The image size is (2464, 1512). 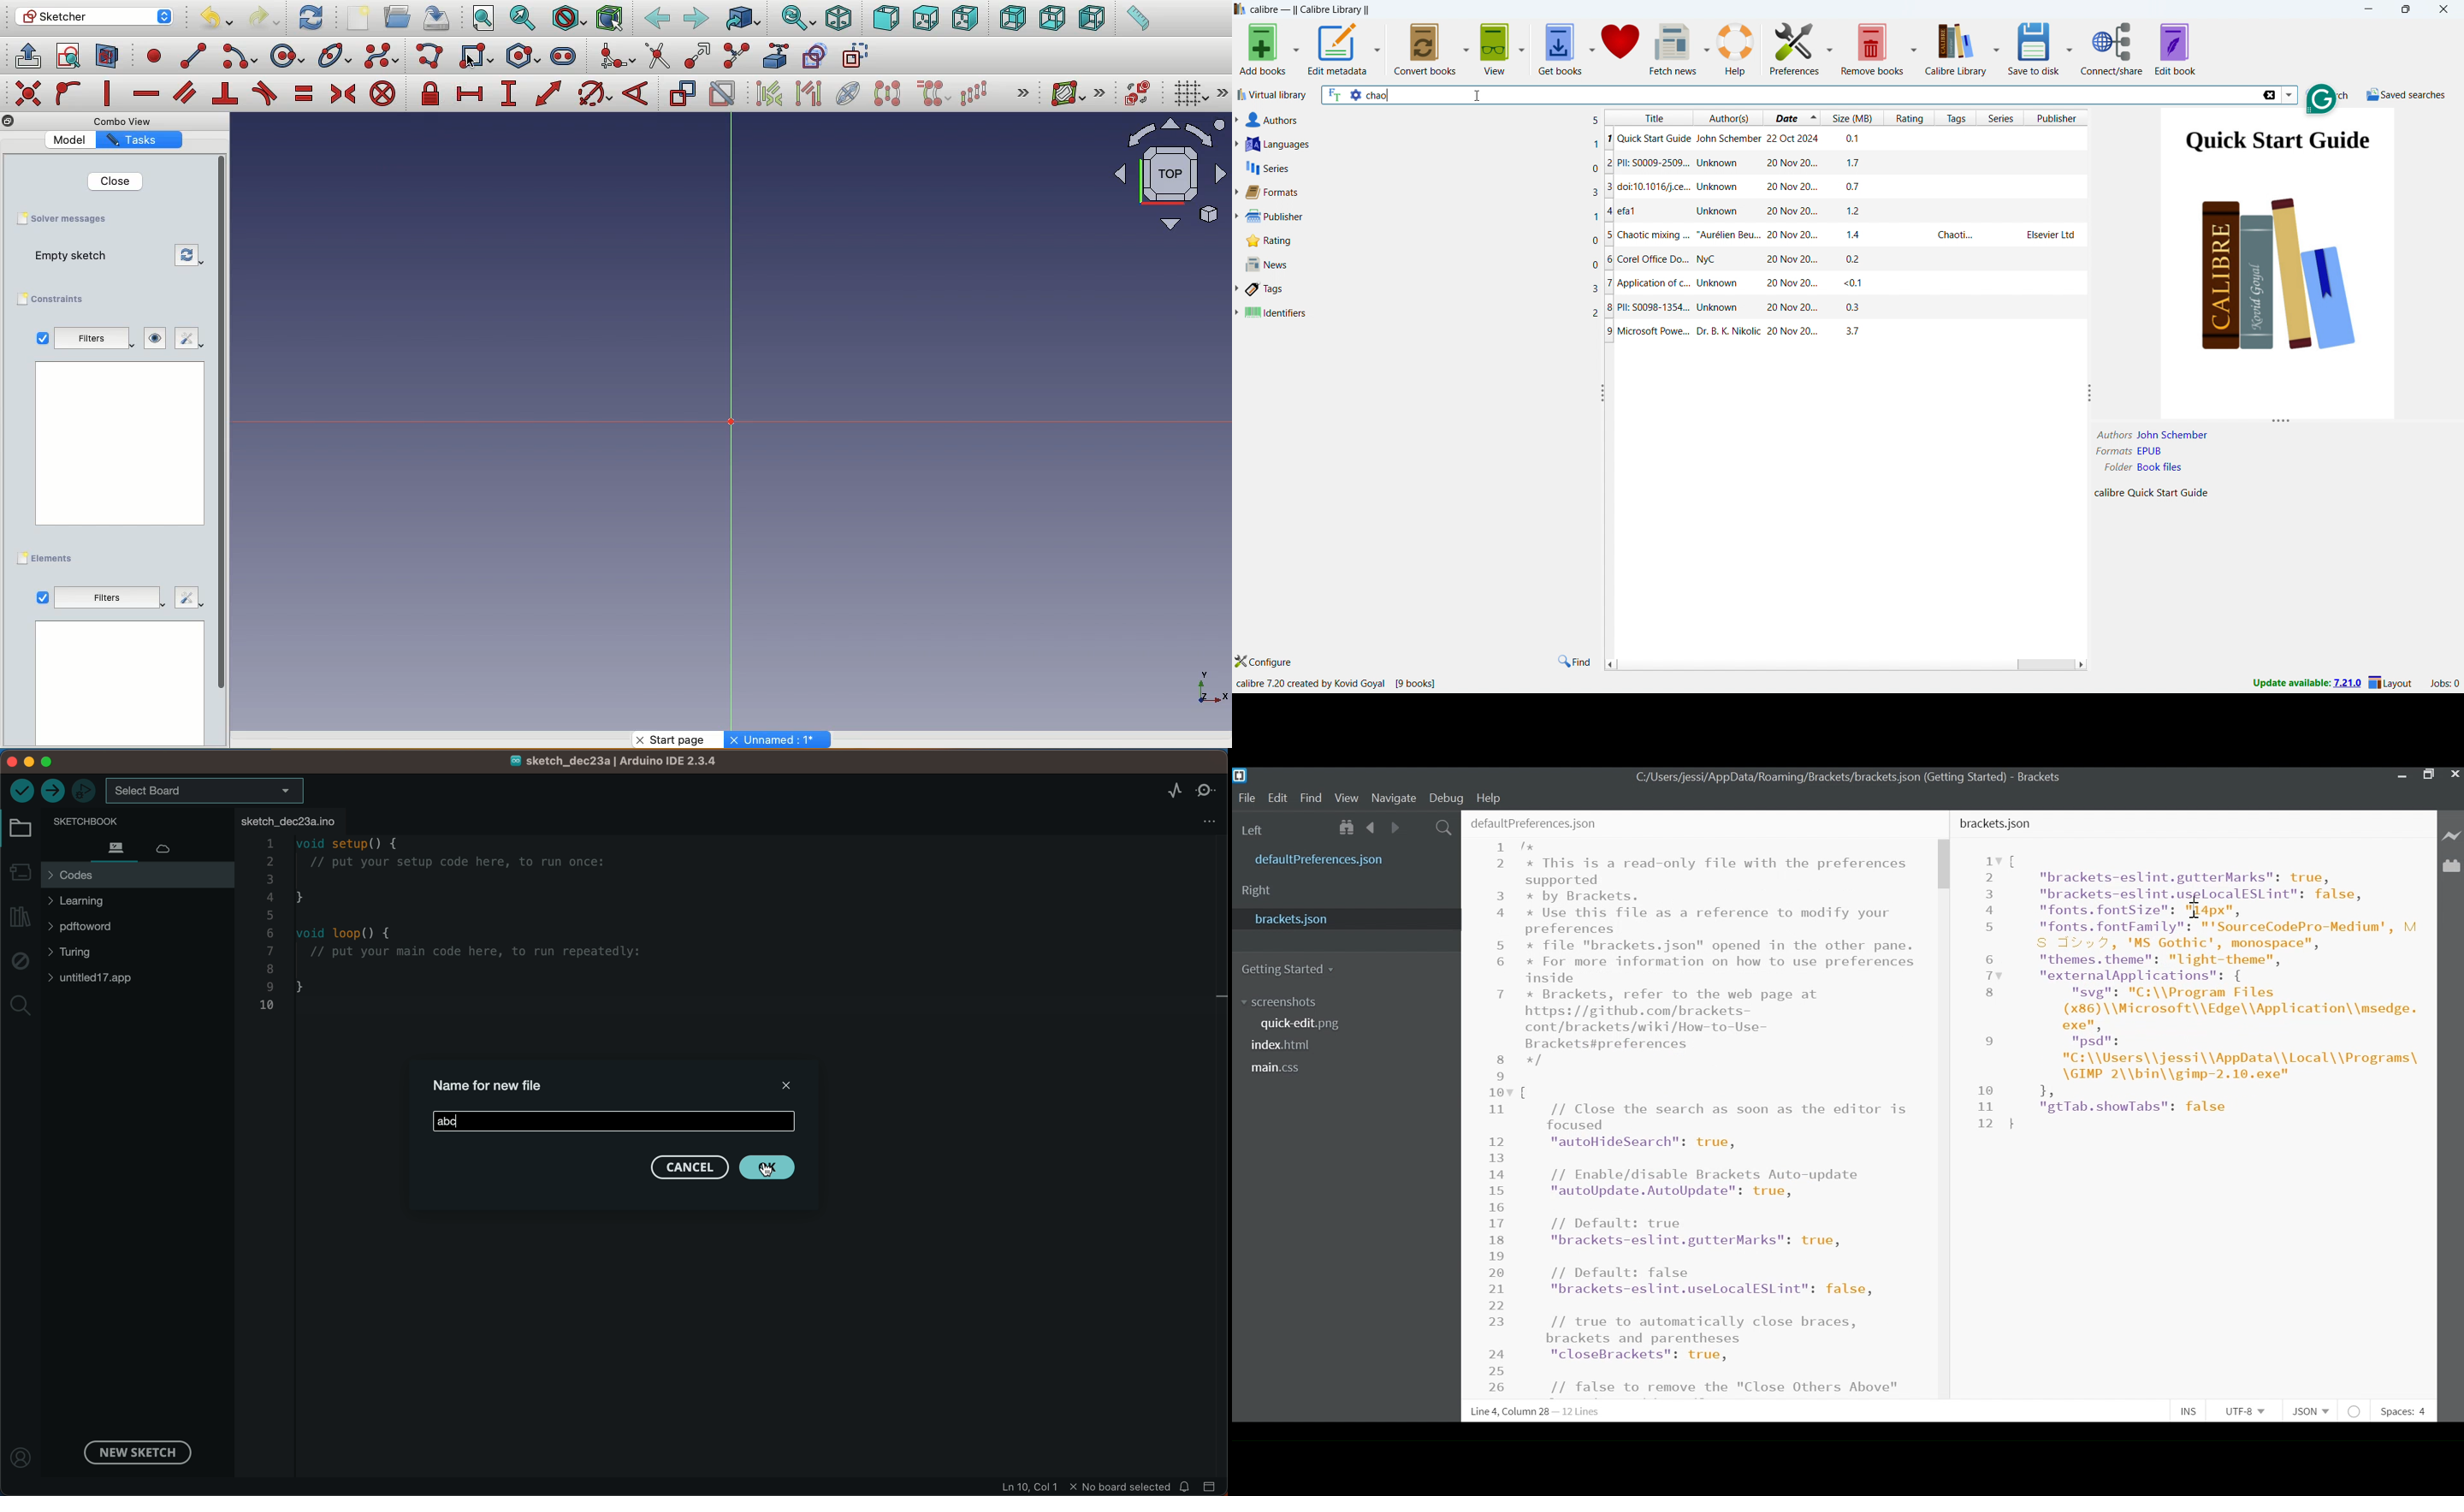 I want to click on saved searches menu, so click(x=2406, y=94).